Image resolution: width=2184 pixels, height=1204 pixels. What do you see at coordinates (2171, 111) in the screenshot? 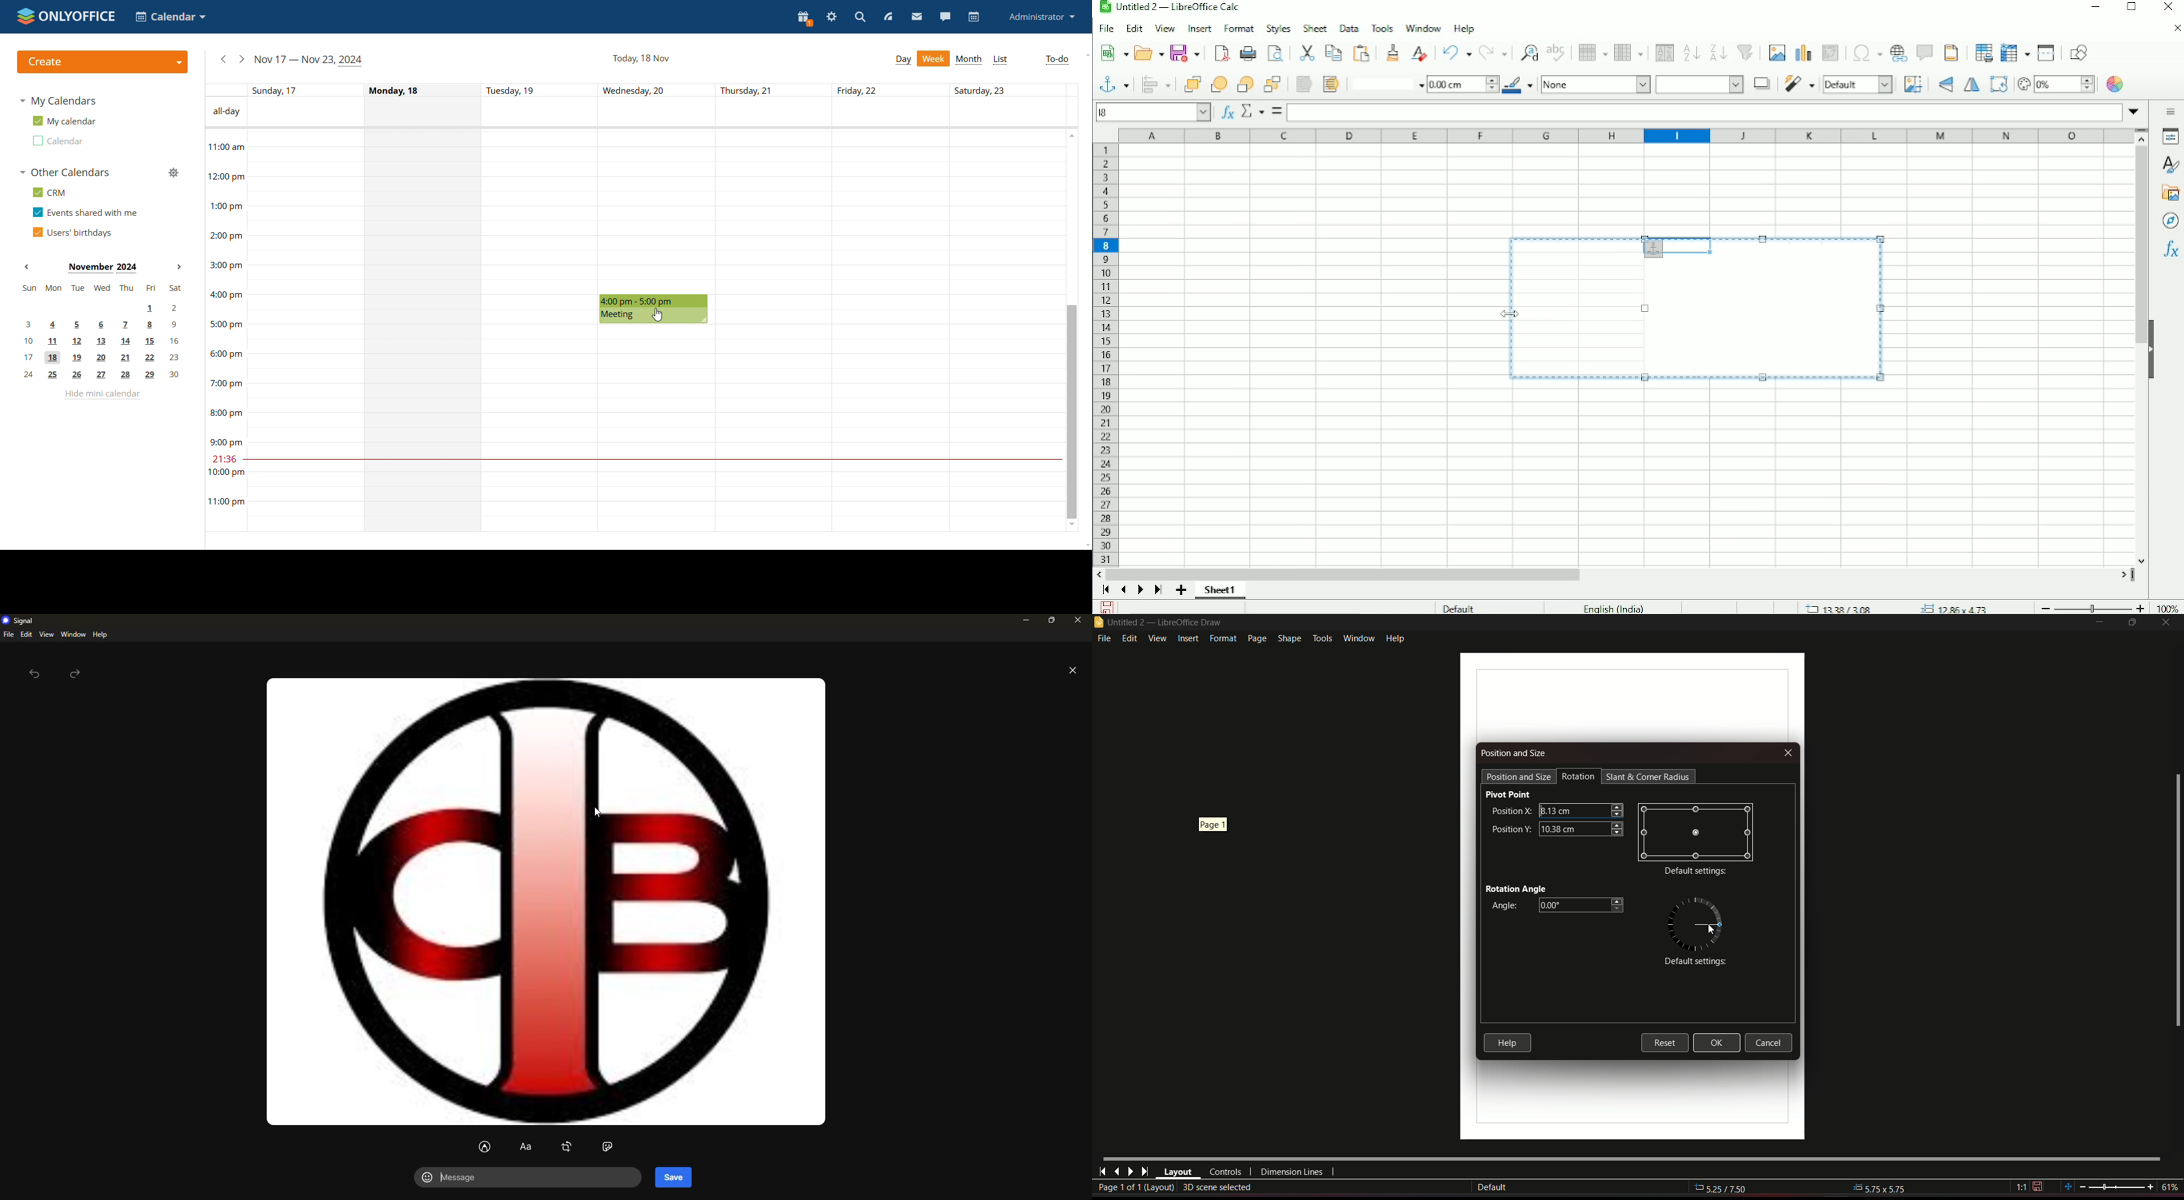
I see `Sidebar settings` at bounding box center [2171, 111].